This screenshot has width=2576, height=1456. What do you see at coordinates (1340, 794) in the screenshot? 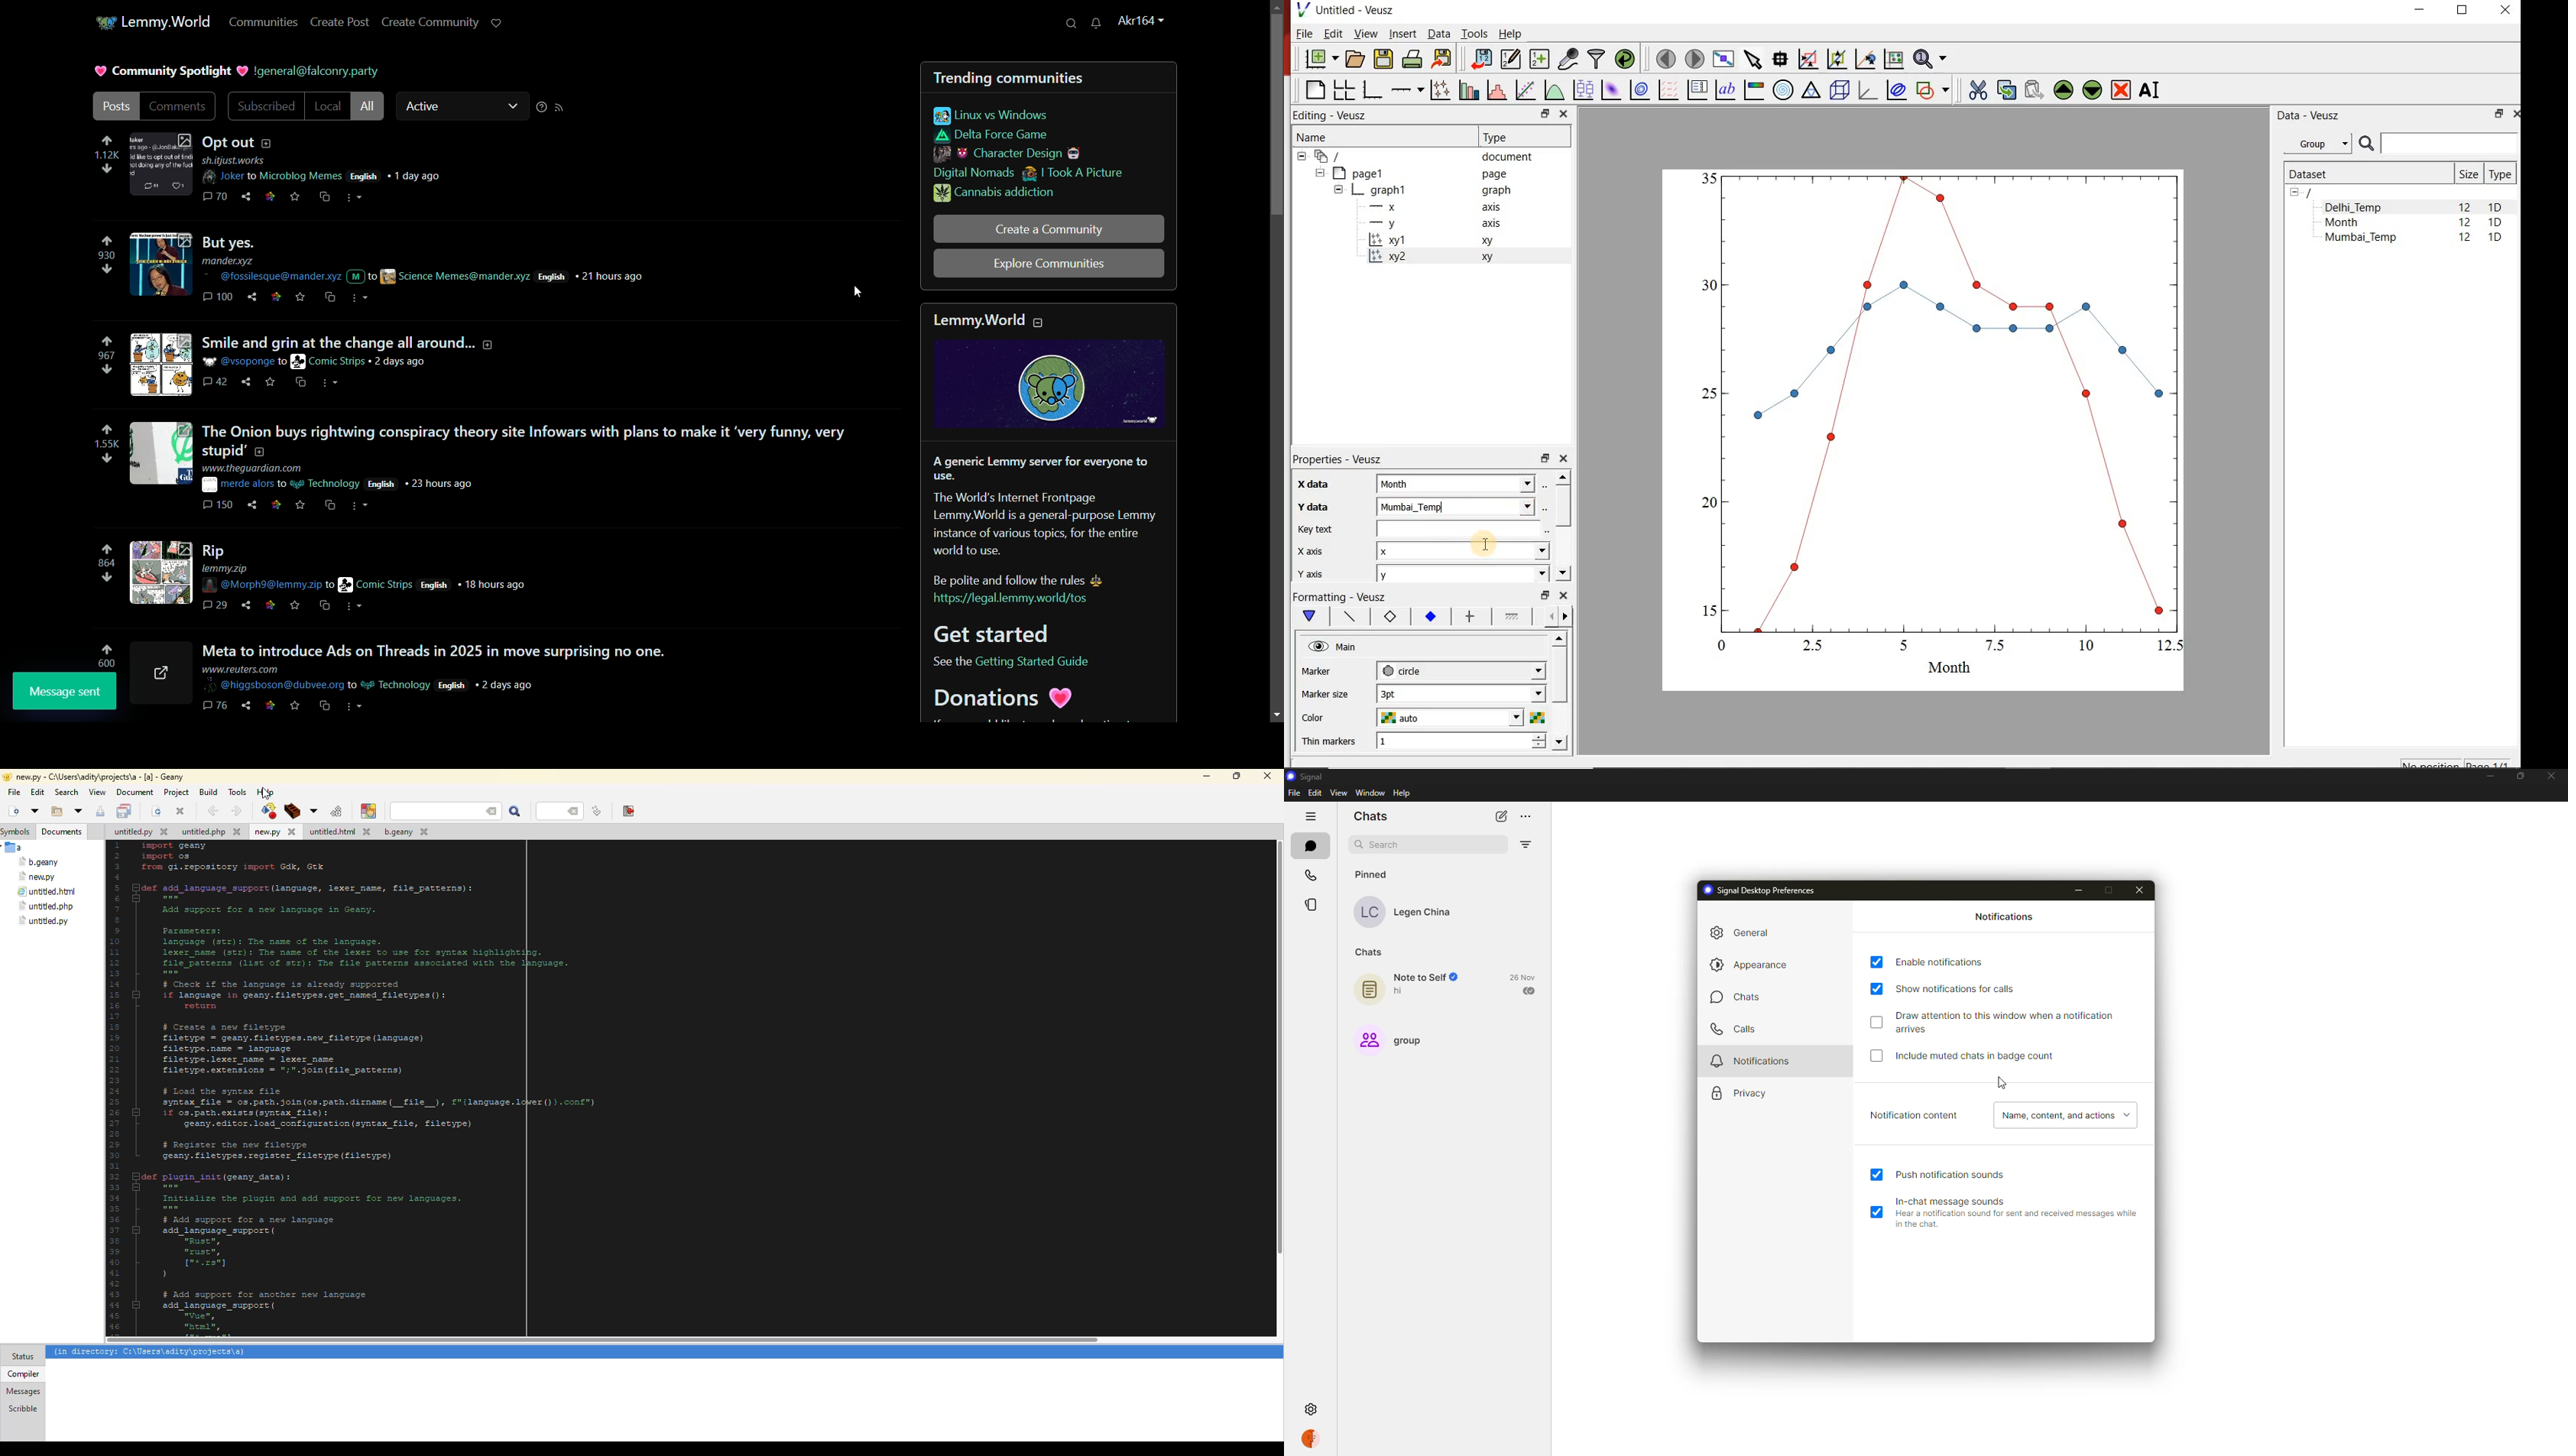
I see `view` at bounding box center [1340, 794].